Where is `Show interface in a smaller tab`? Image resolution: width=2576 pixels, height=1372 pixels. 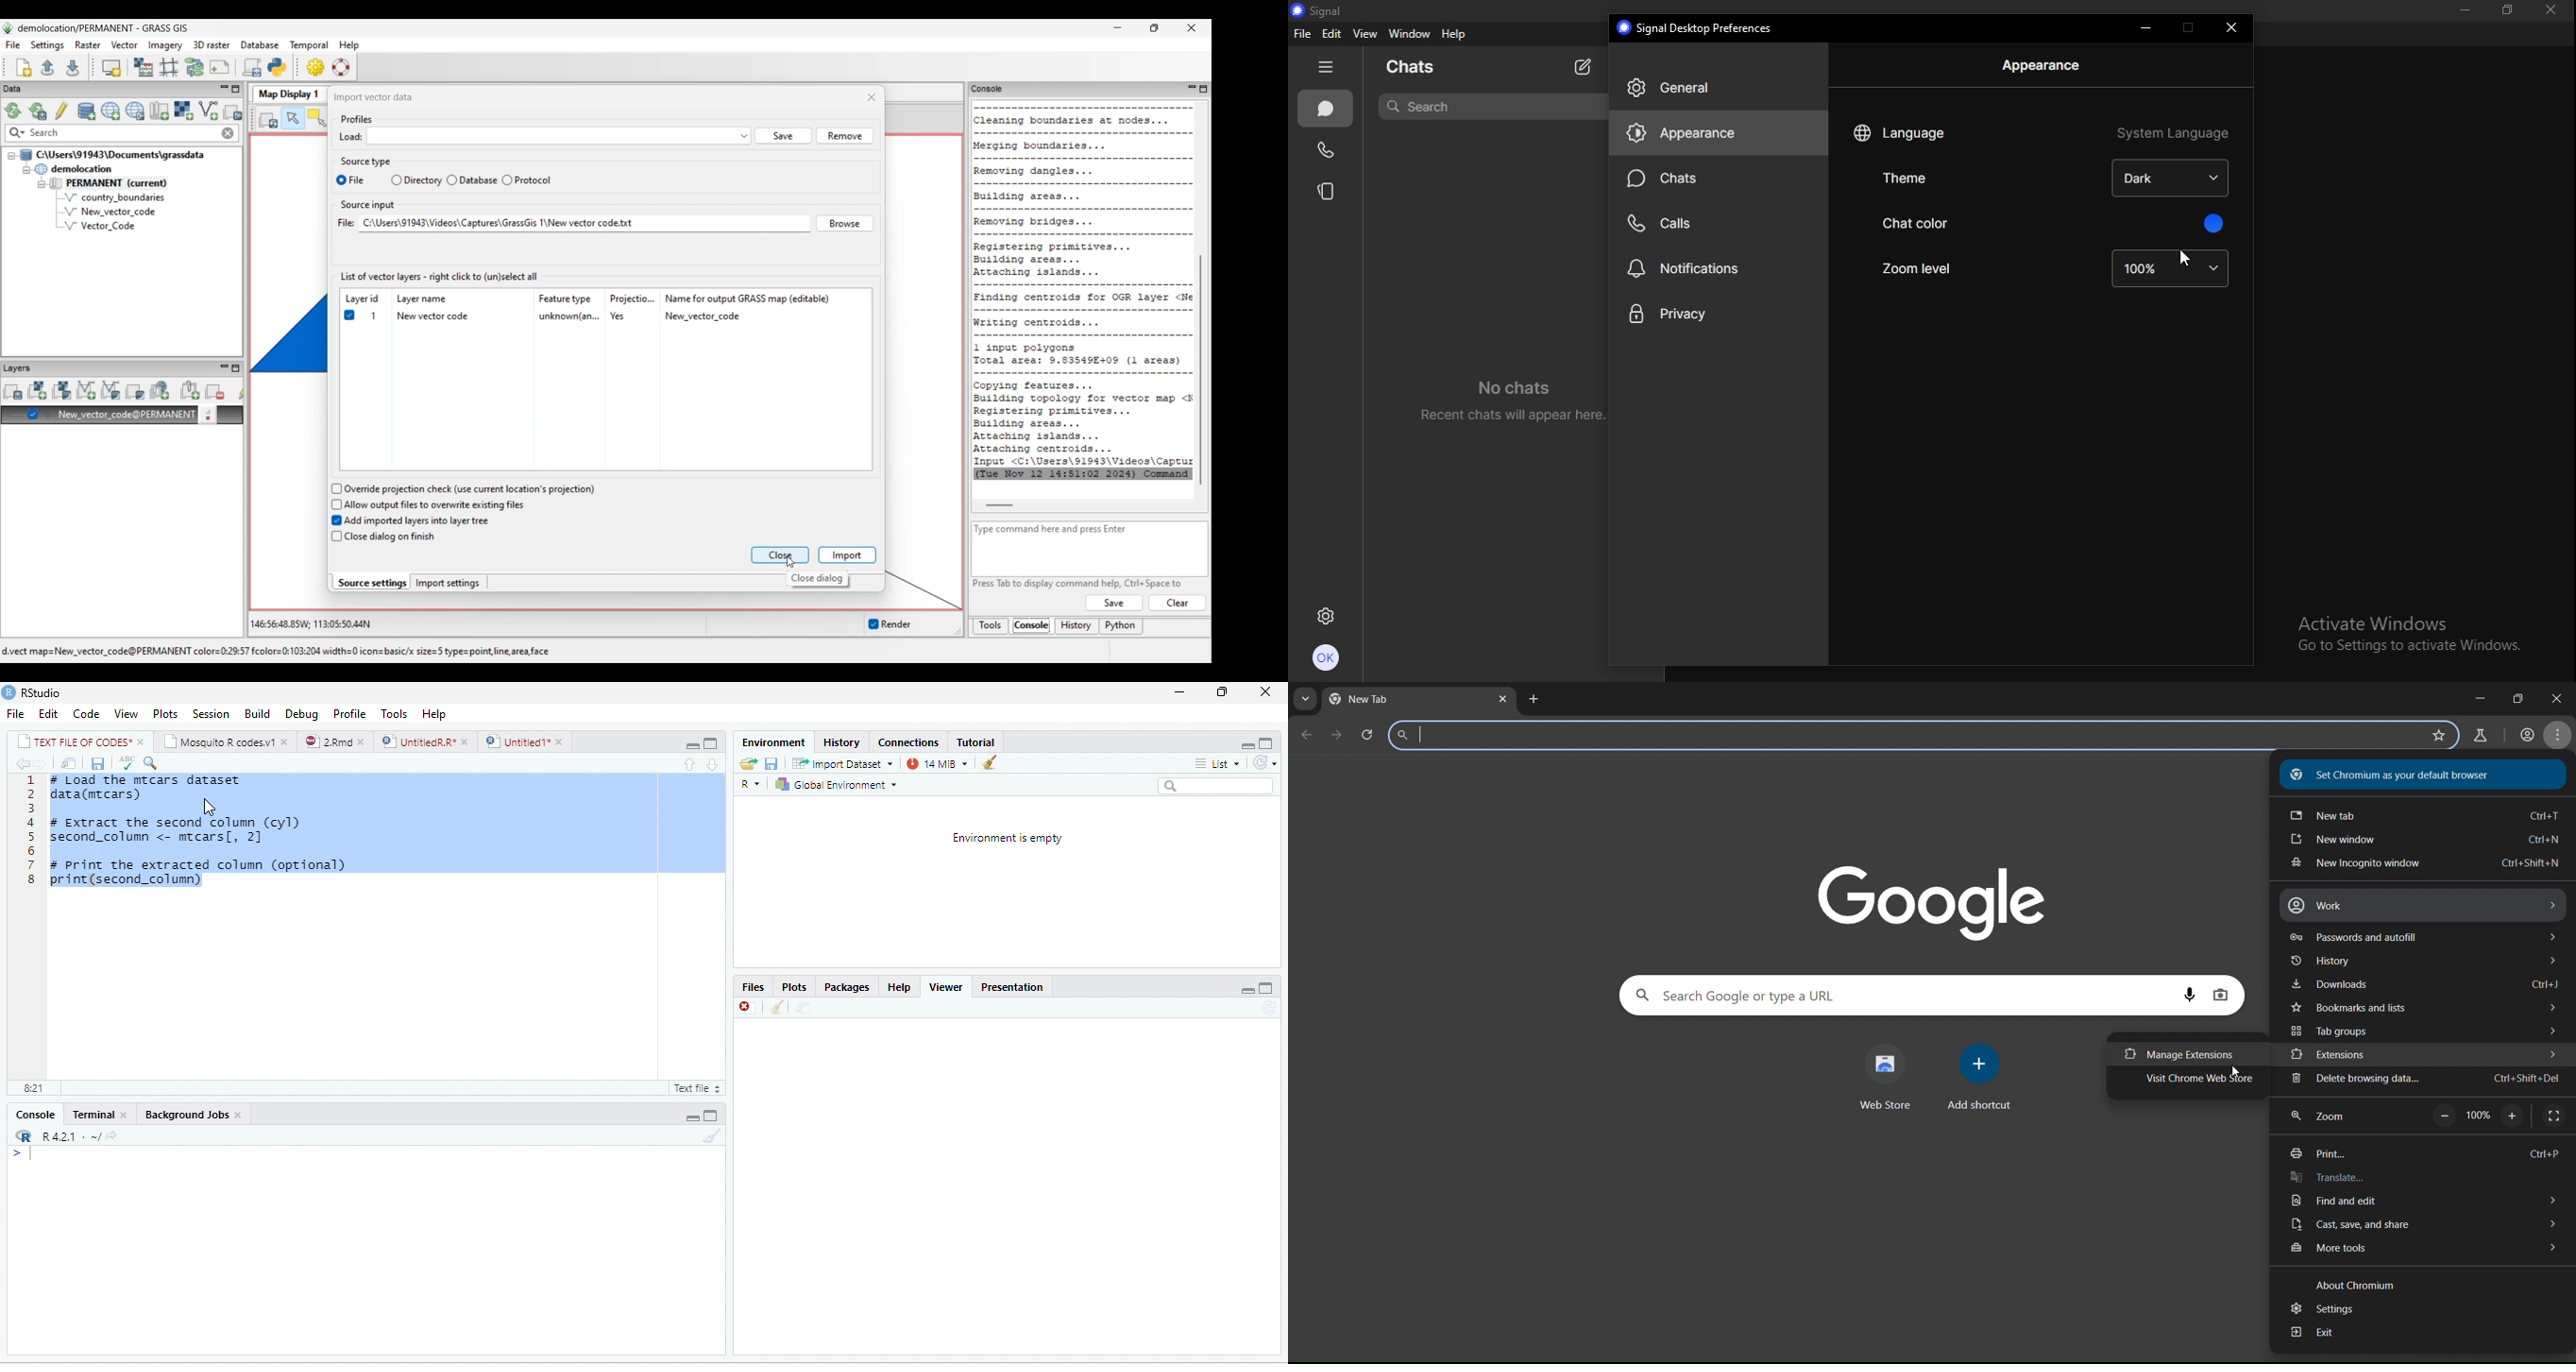 Show interface in a smaller tab is located at coordinates (1155, 28).